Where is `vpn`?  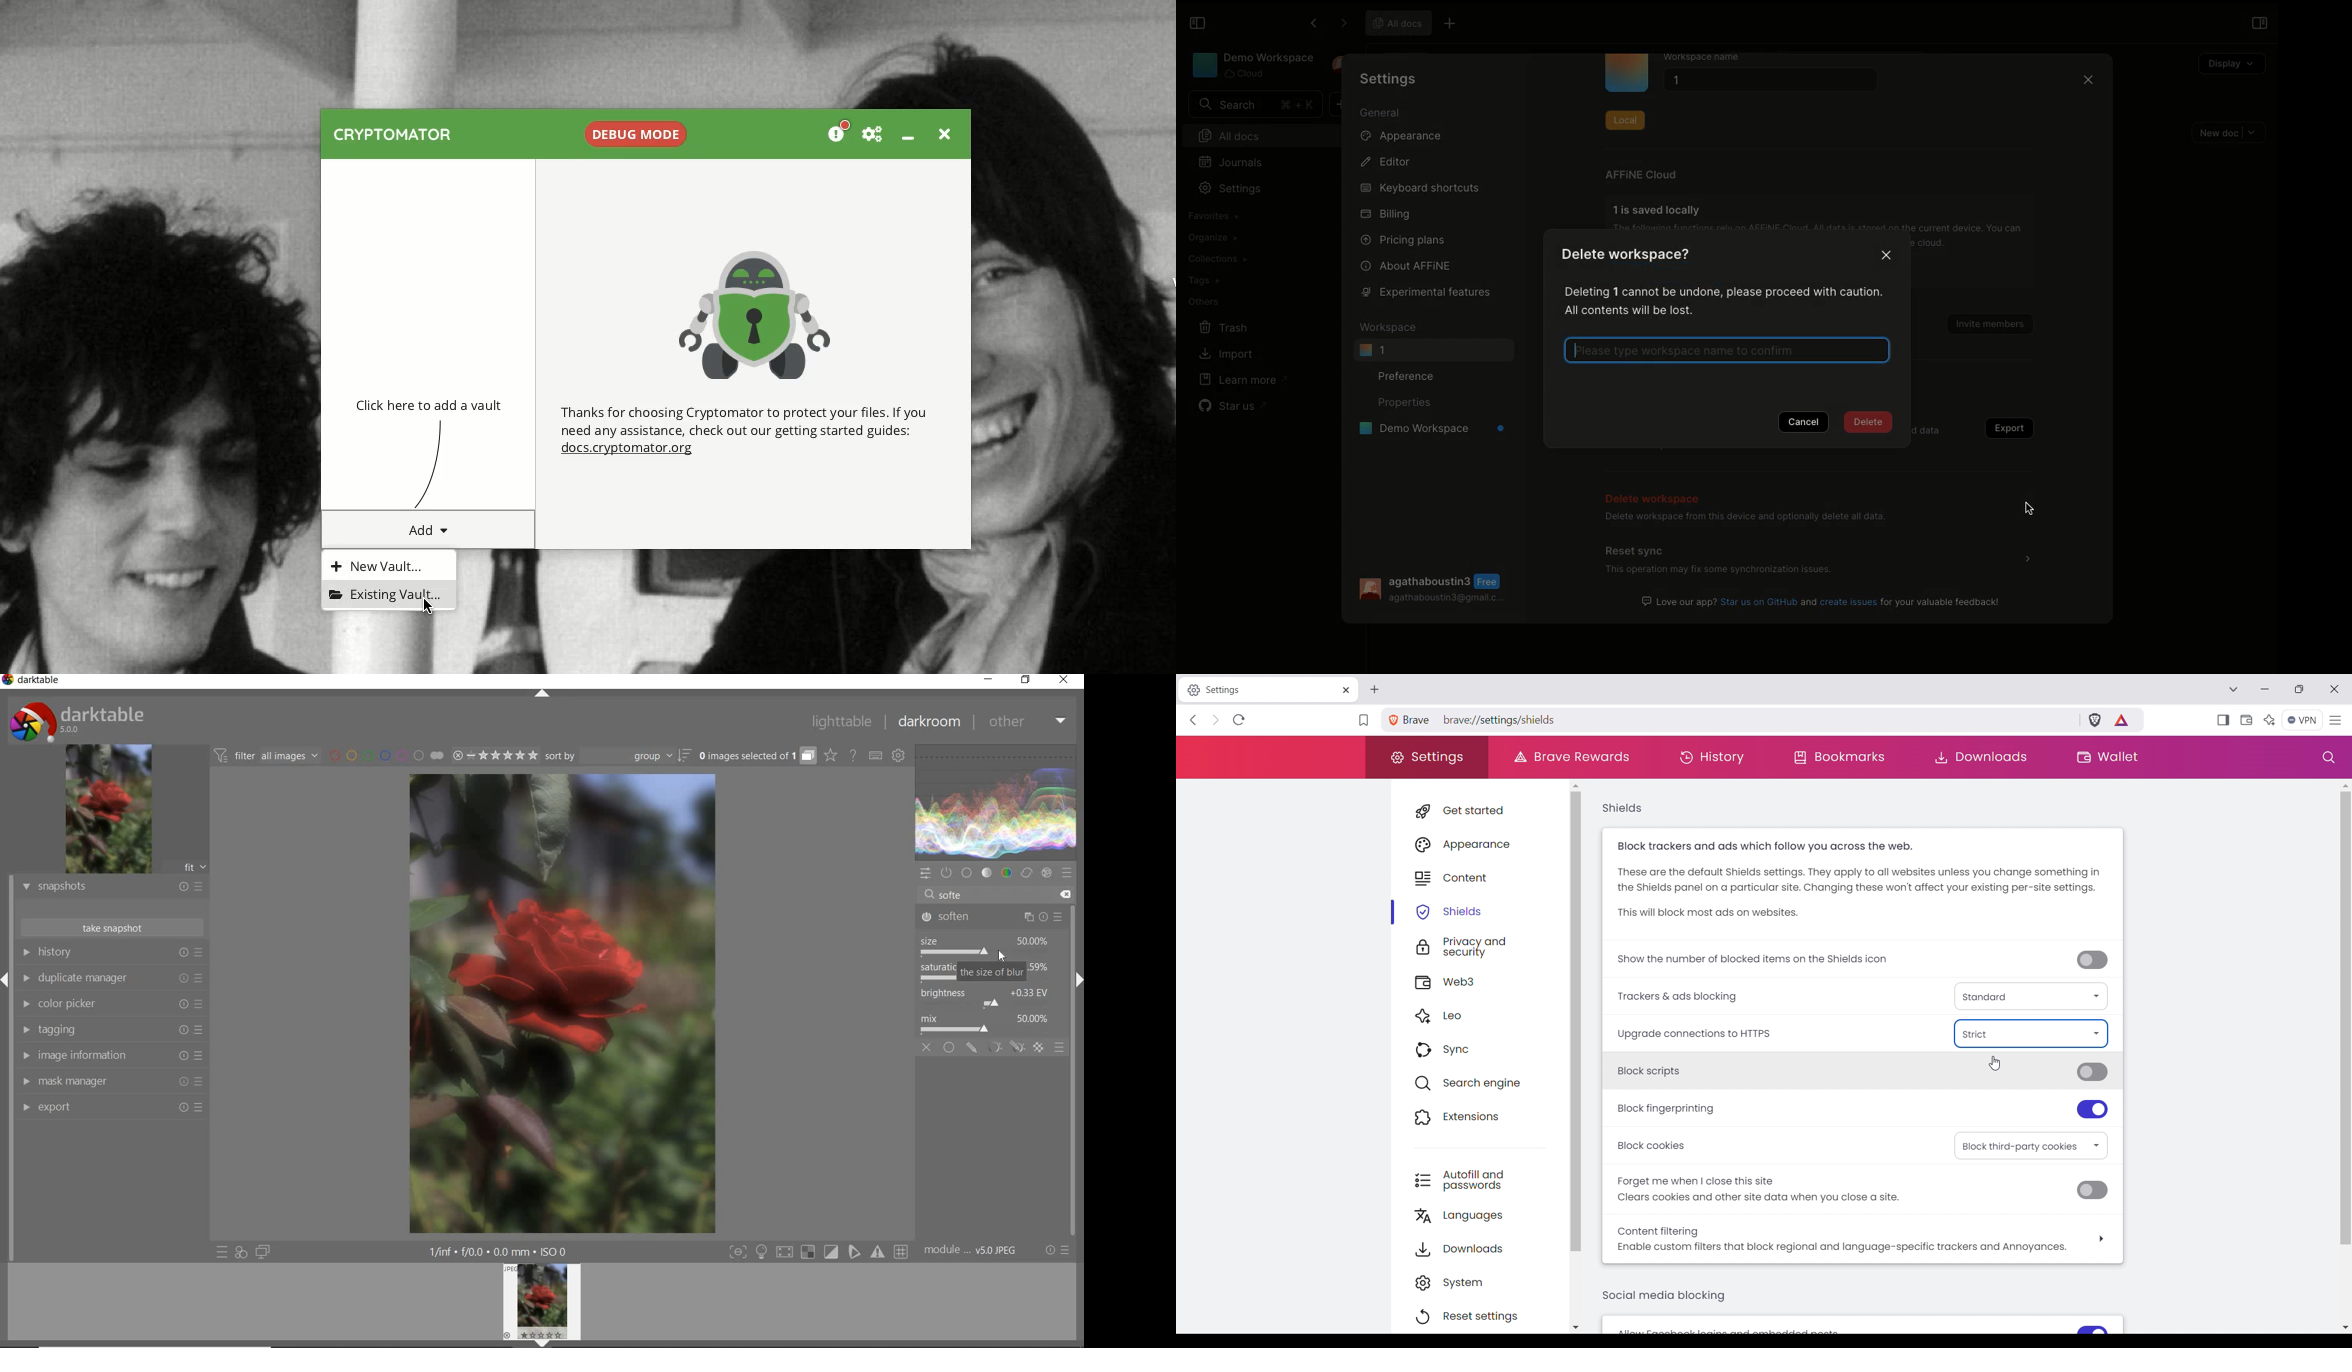 vpn is located at coordinates (2302, 721).